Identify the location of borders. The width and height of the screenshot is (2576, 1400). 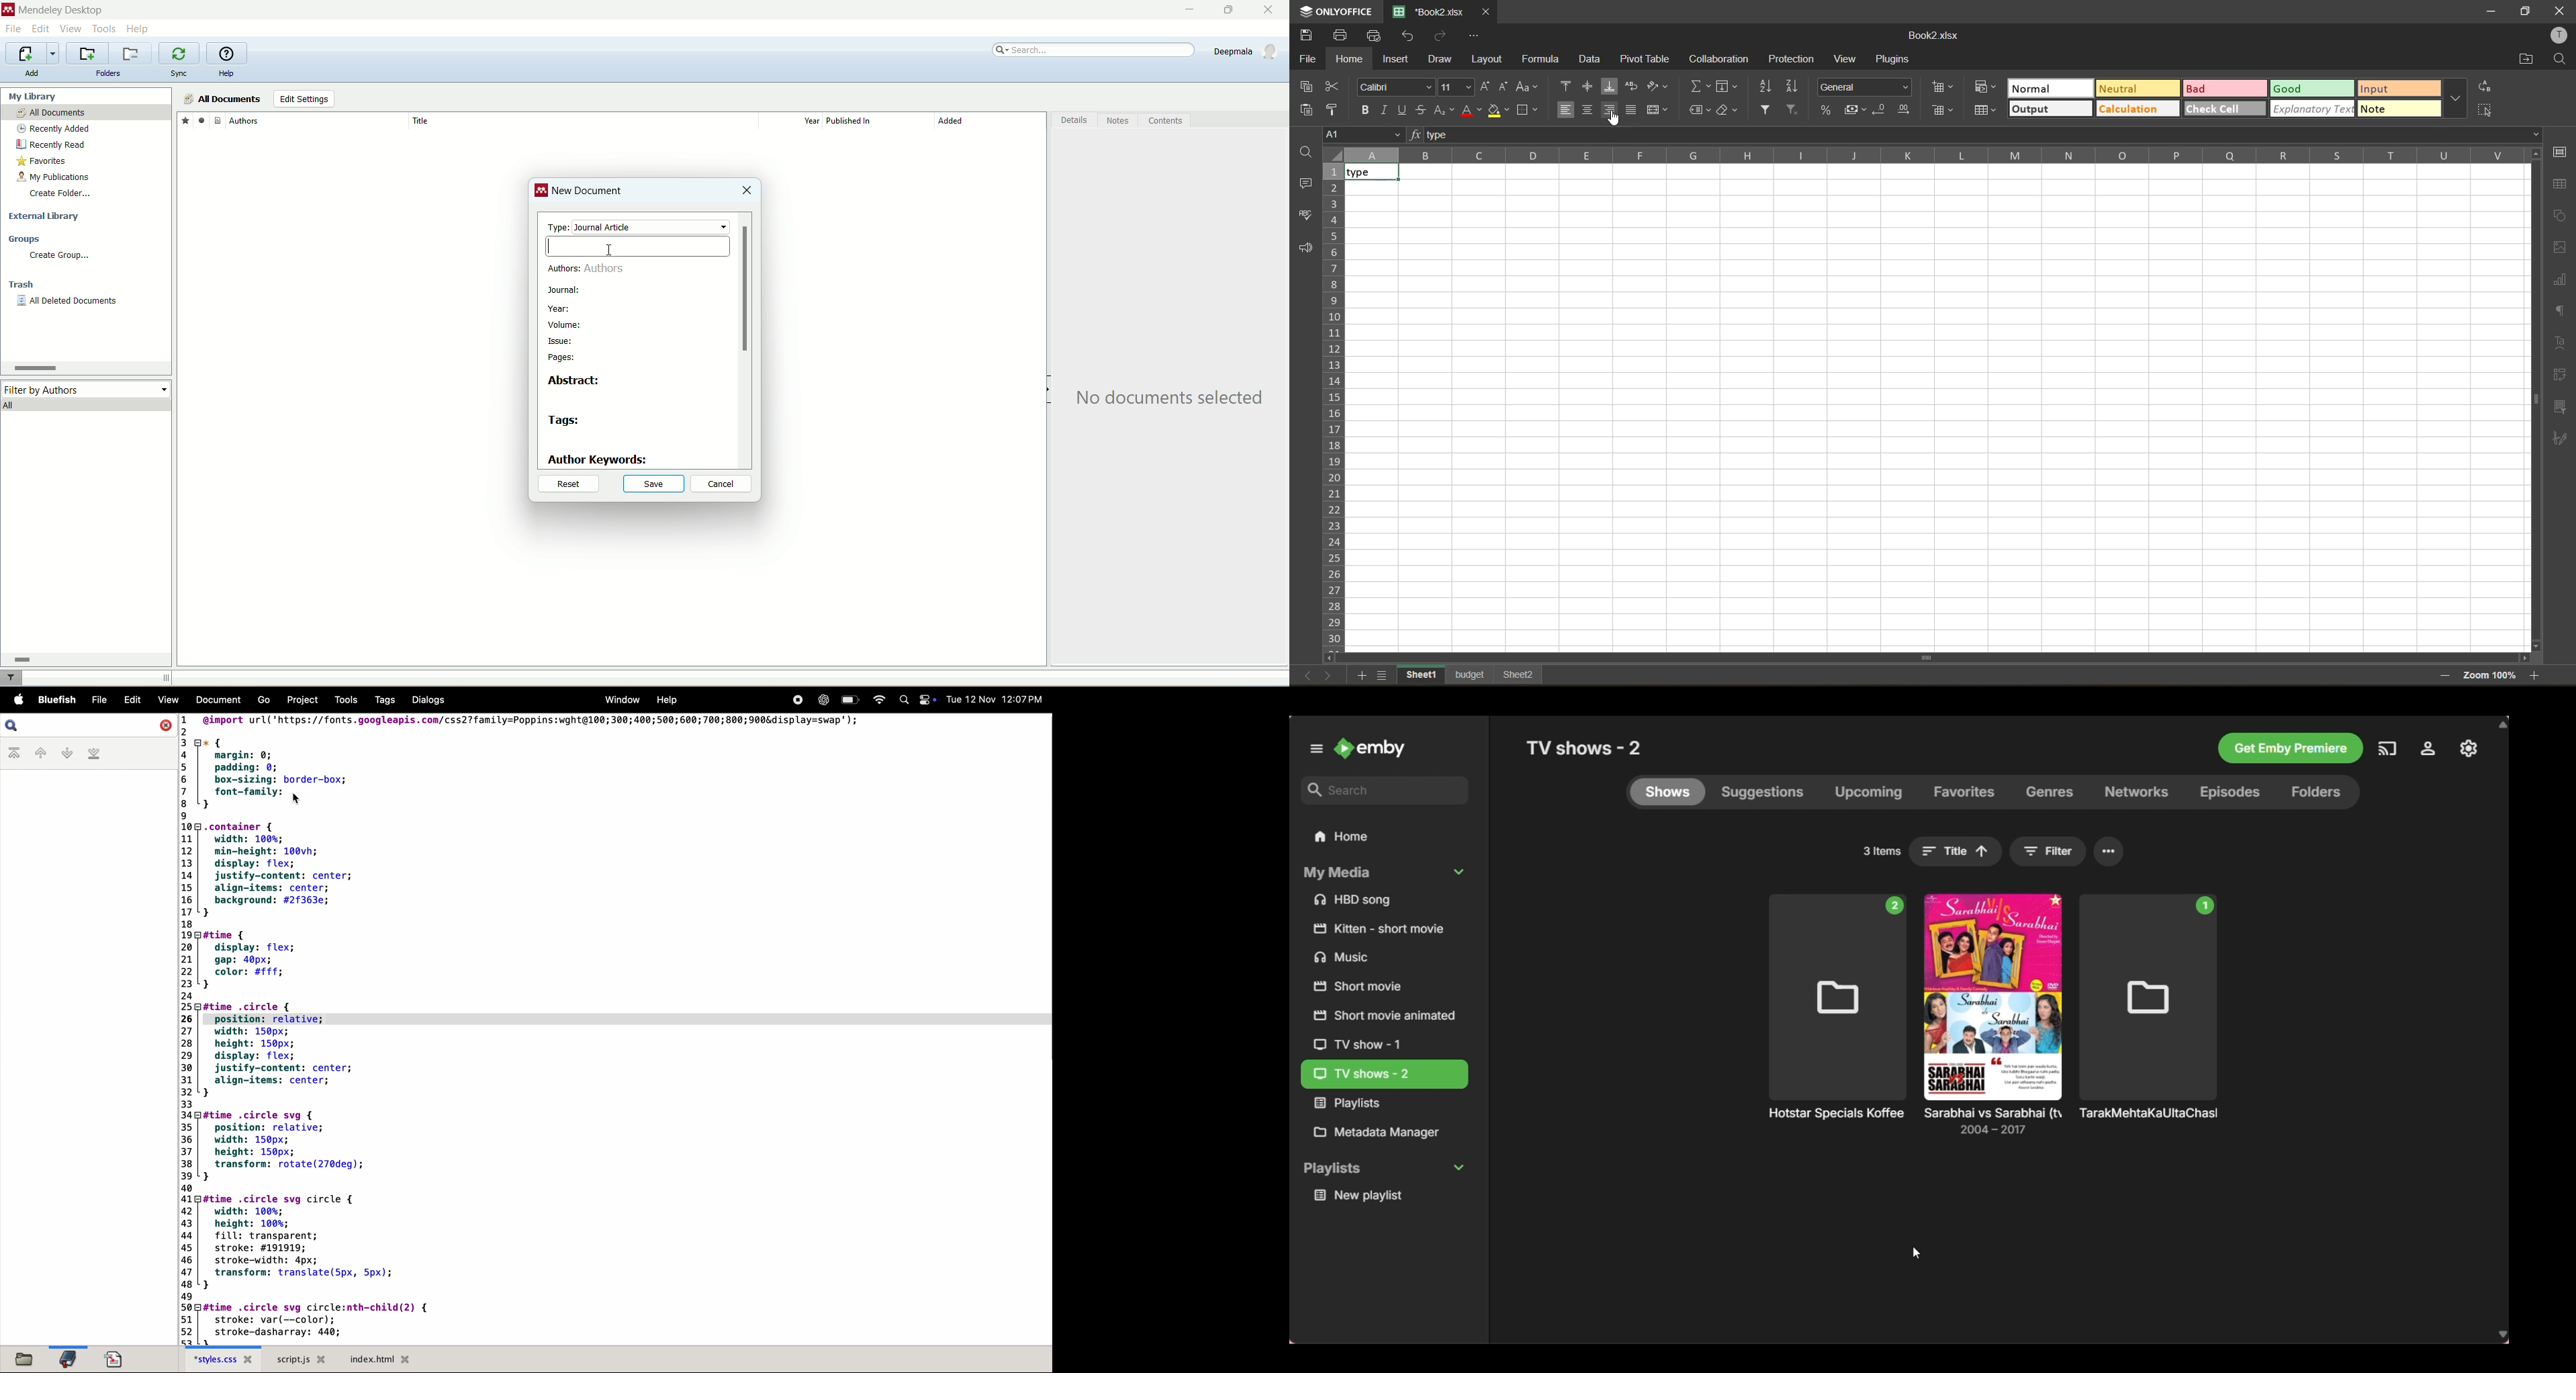
(1527, 109).